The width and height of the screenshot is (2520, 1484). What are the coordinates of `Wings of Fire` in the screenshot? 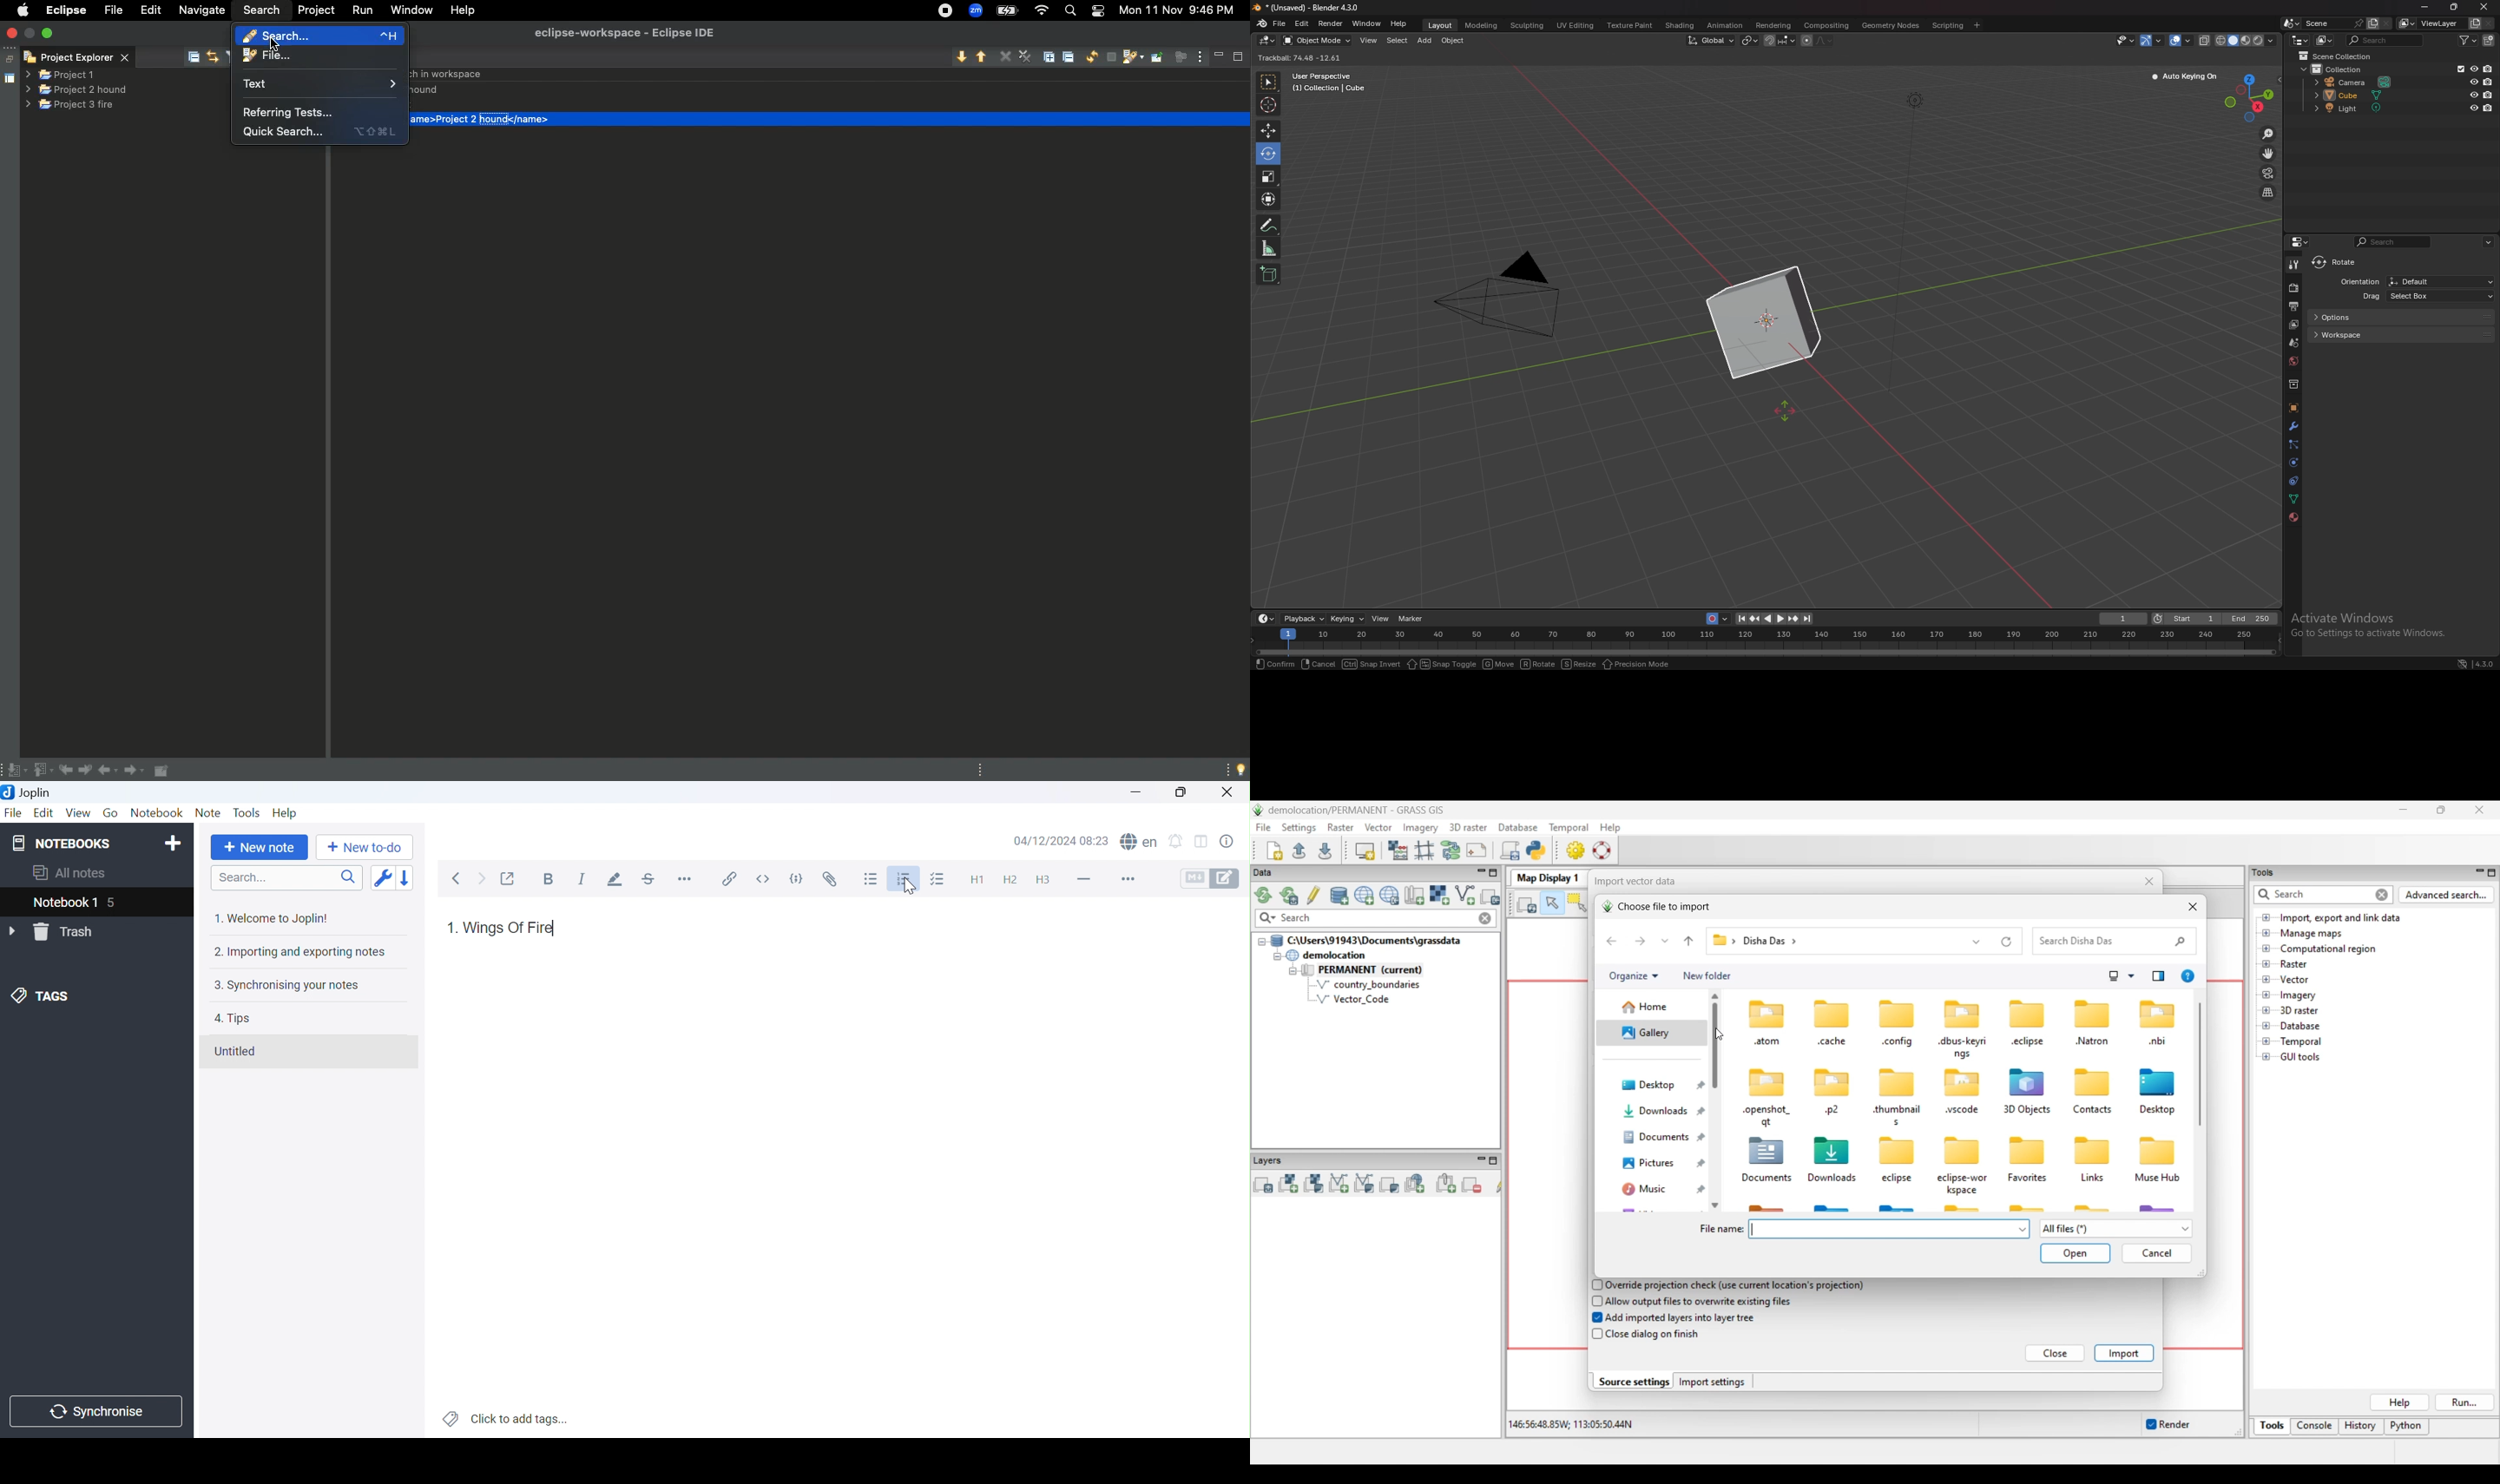 It's located at (510, 928).